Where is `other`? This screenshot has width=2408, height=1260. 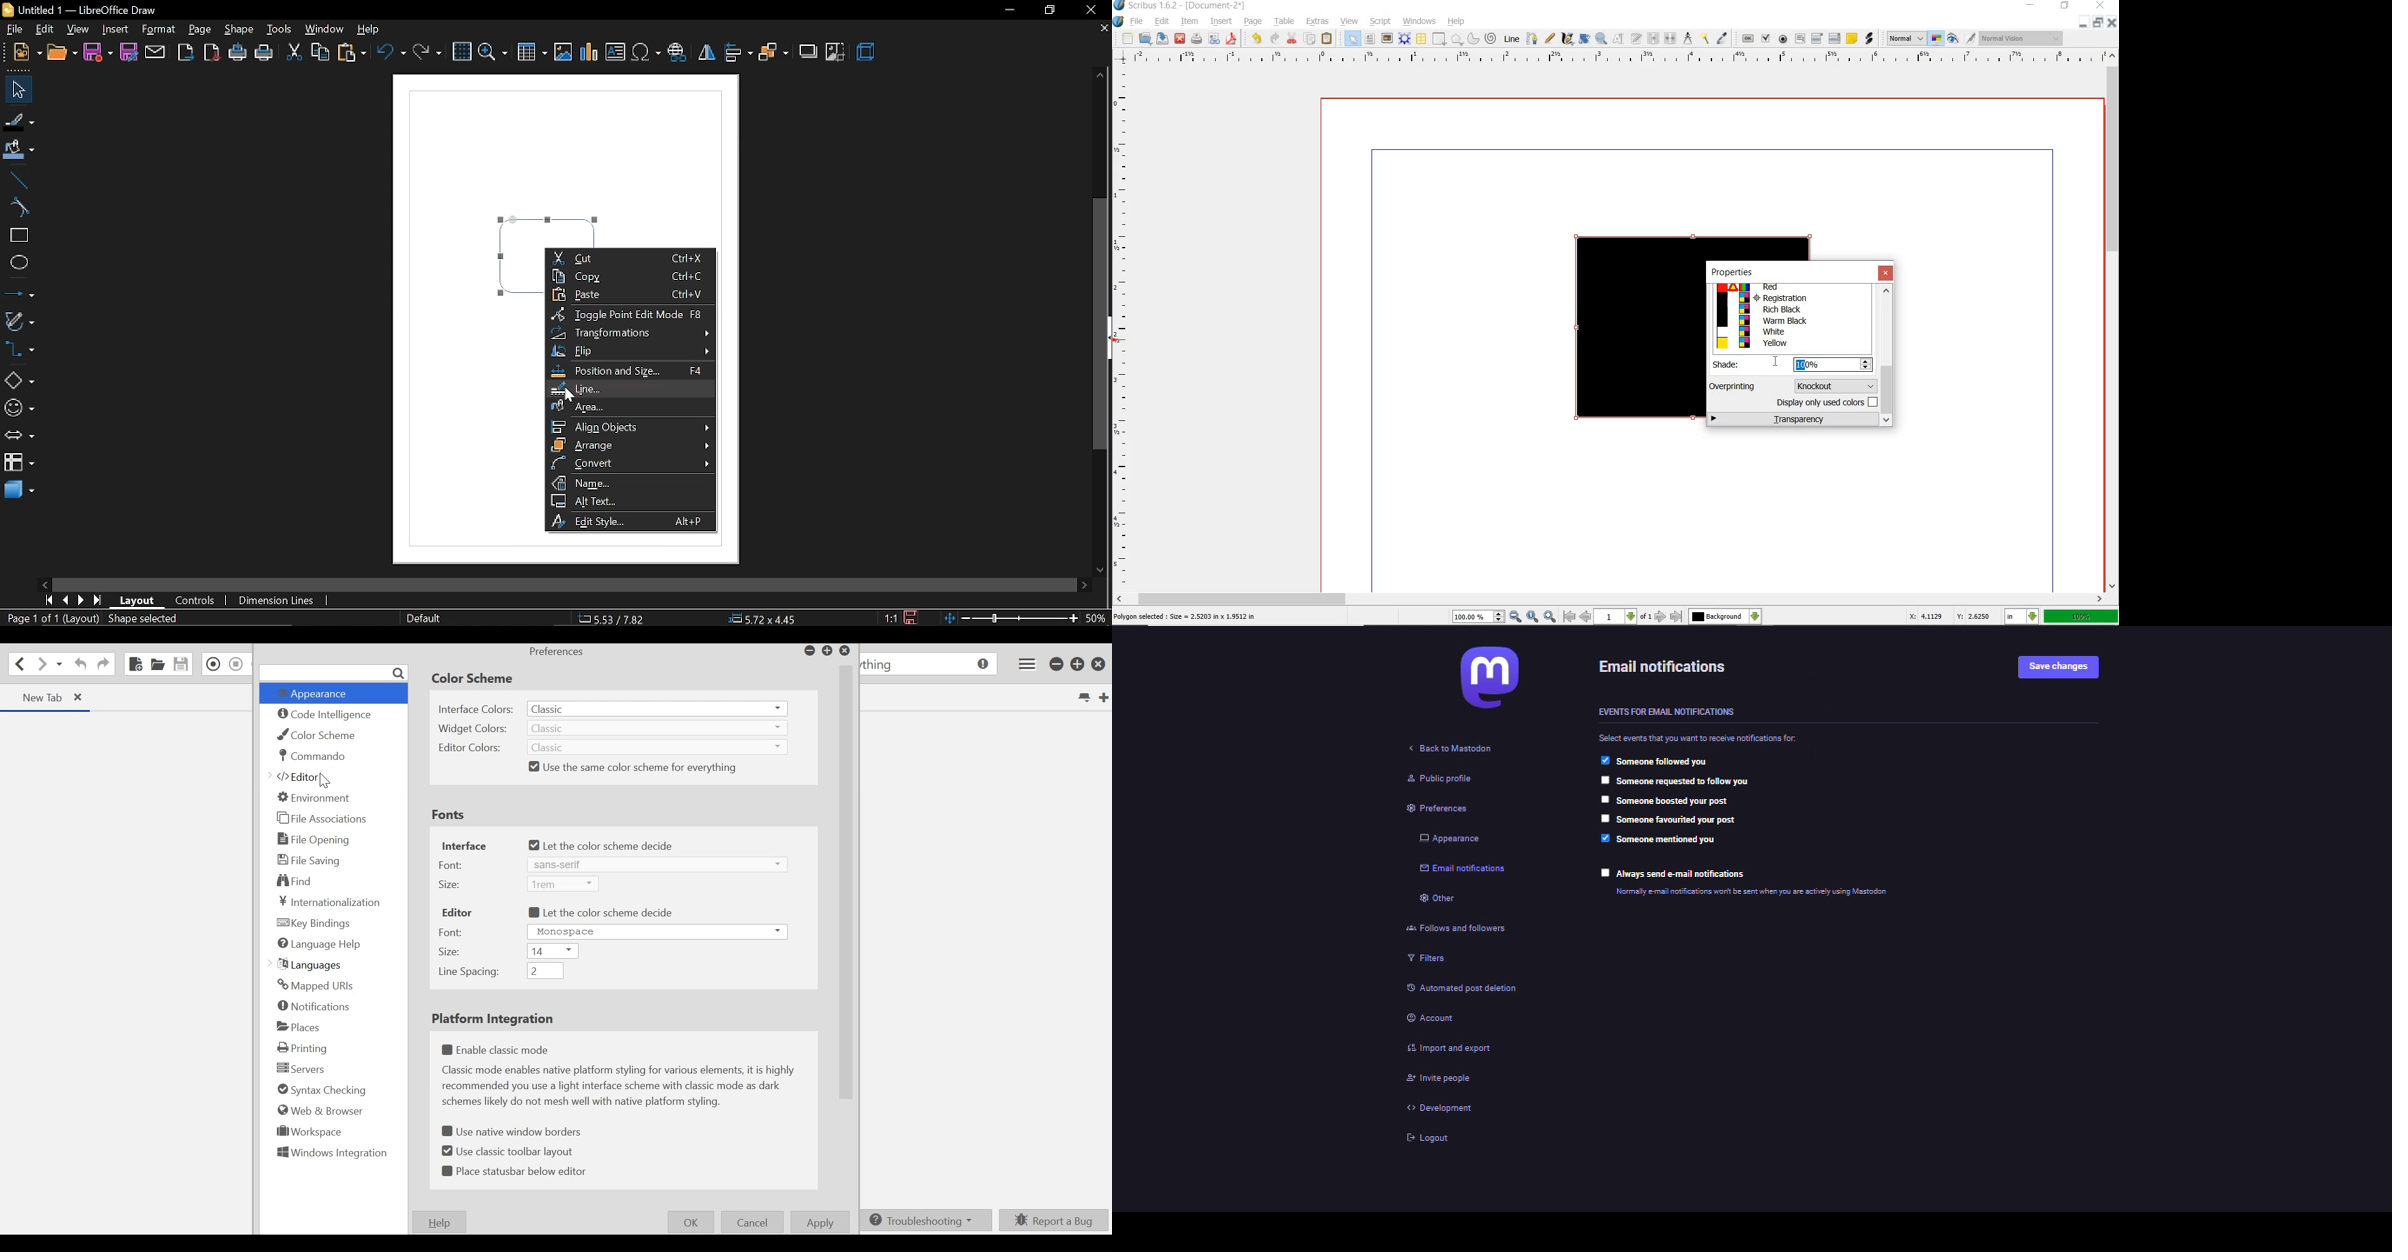
other is located at coordinates (1430, 901).